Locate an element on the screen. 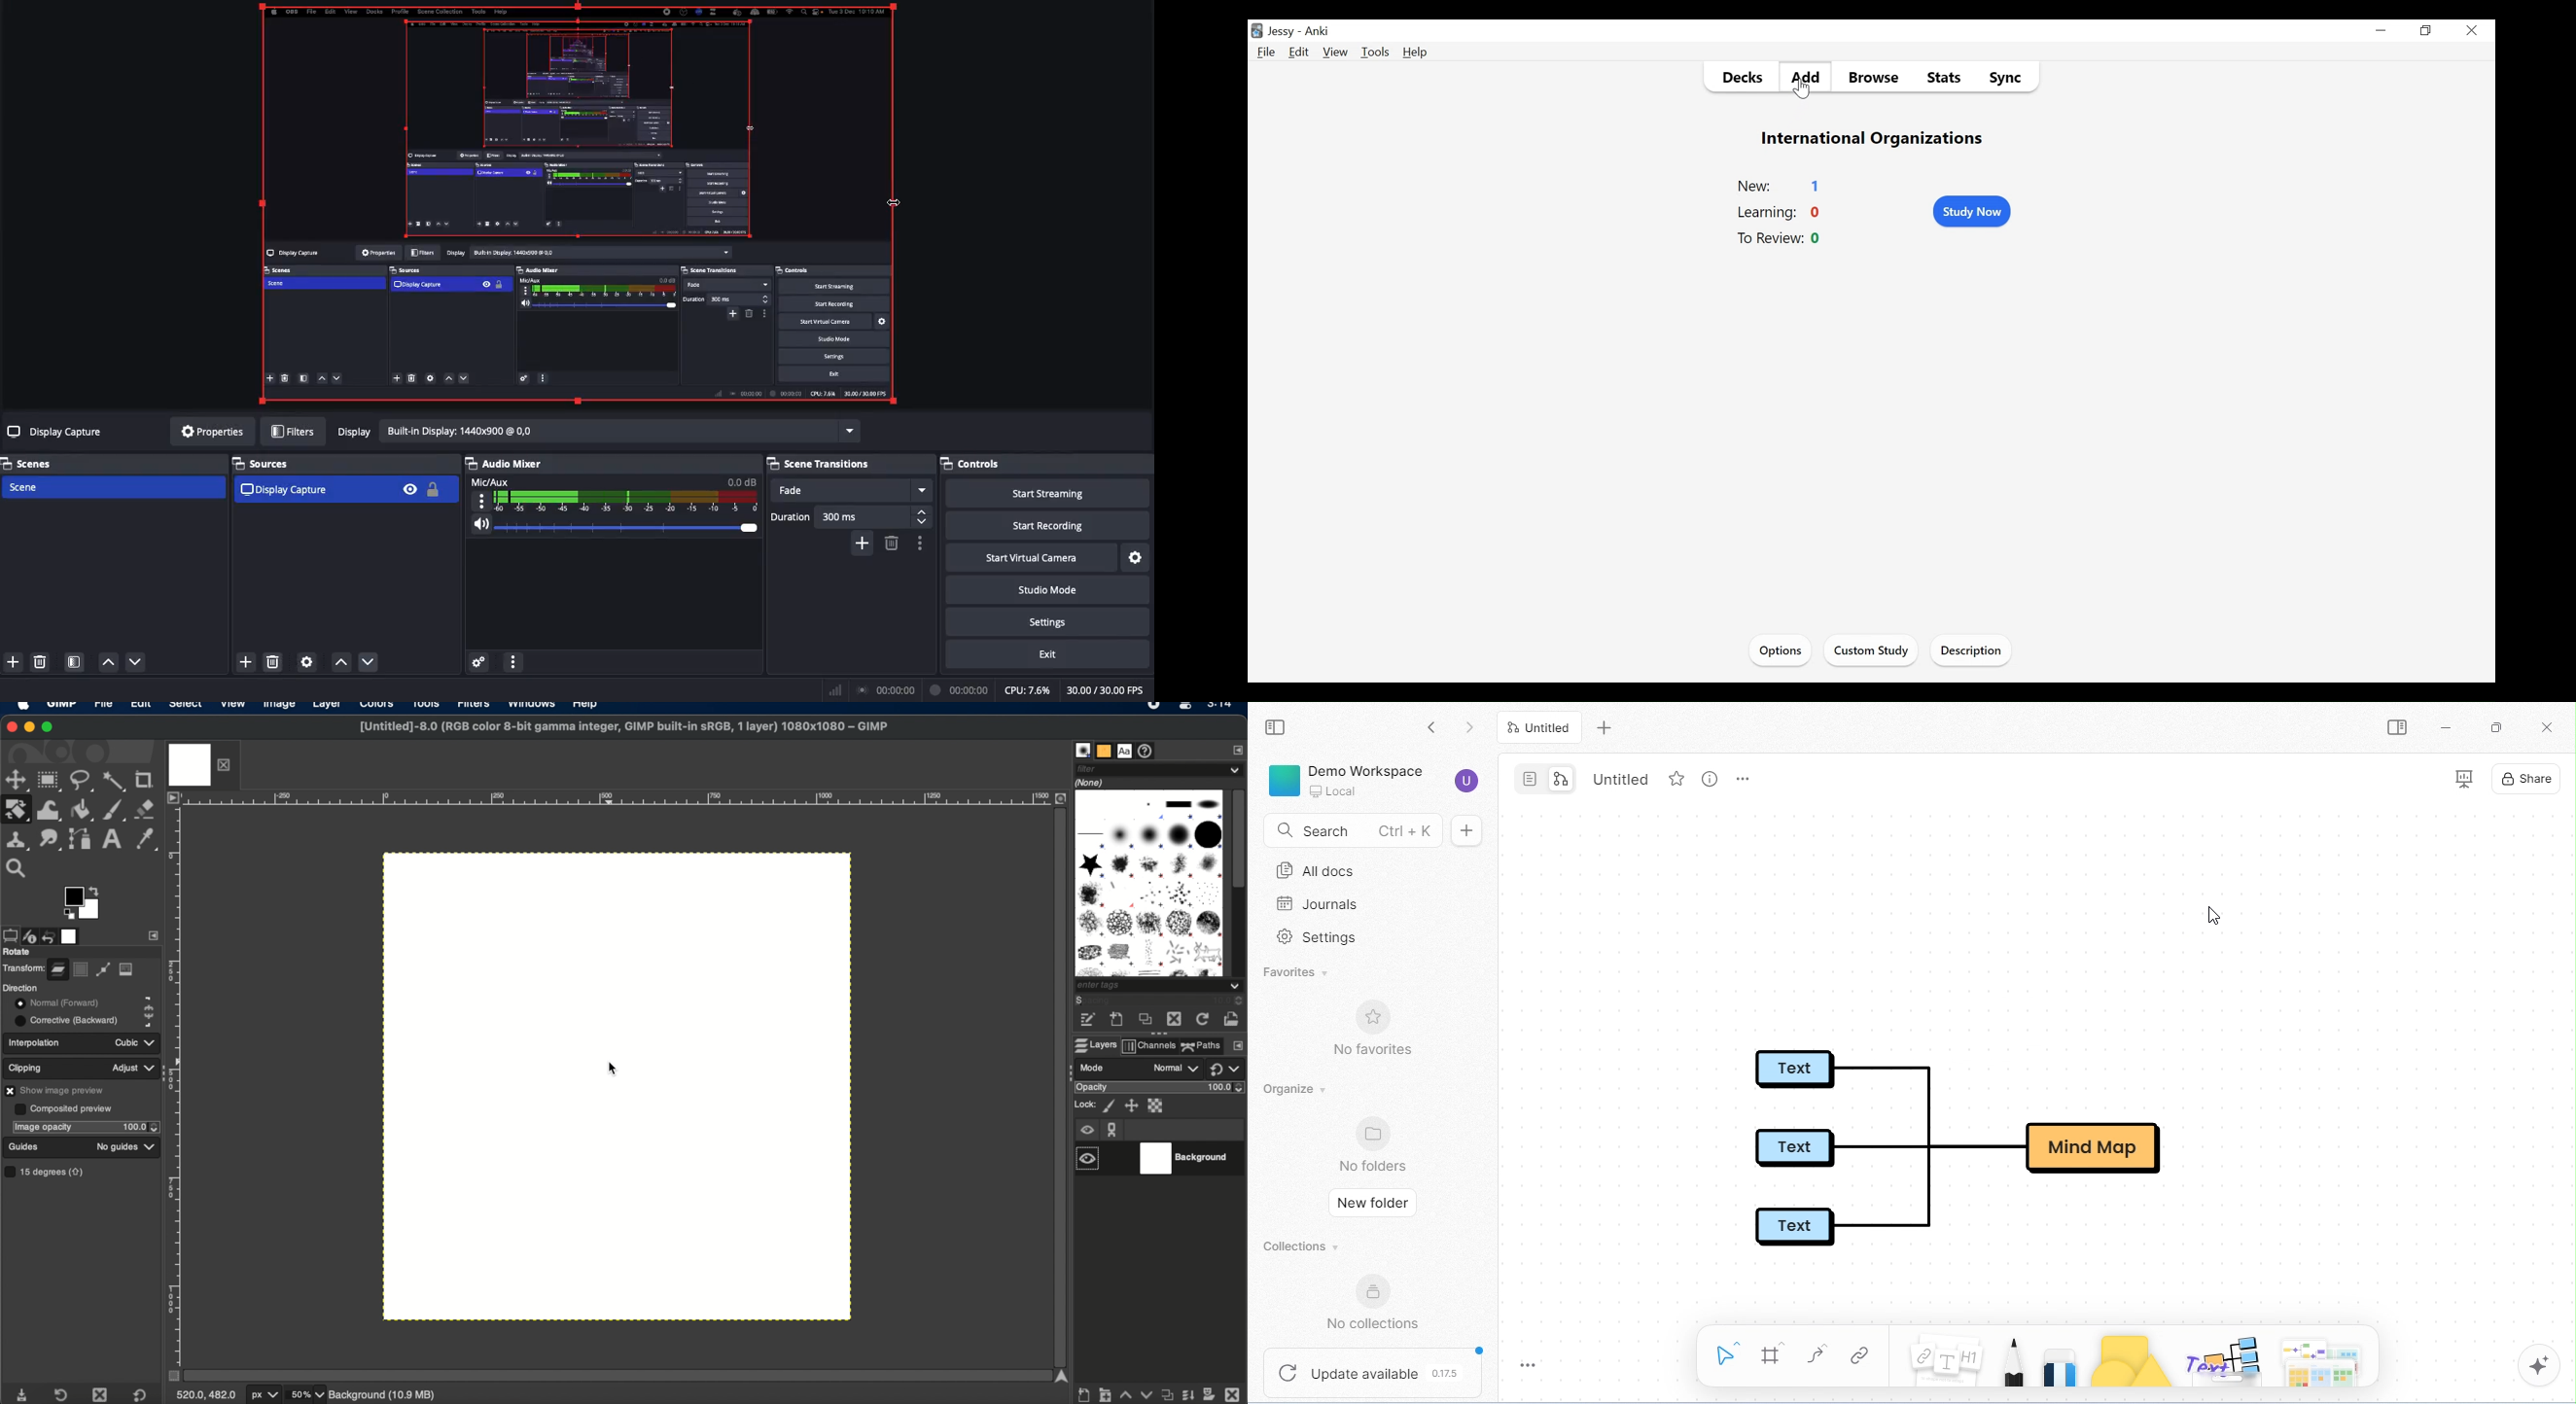  [Untitled]-8.0 (RGB color 8-bit gamma integer, GIMP built-in sRGB, 1 layer) 1080x1080 - GIMP is located at coordinates (621, 731).